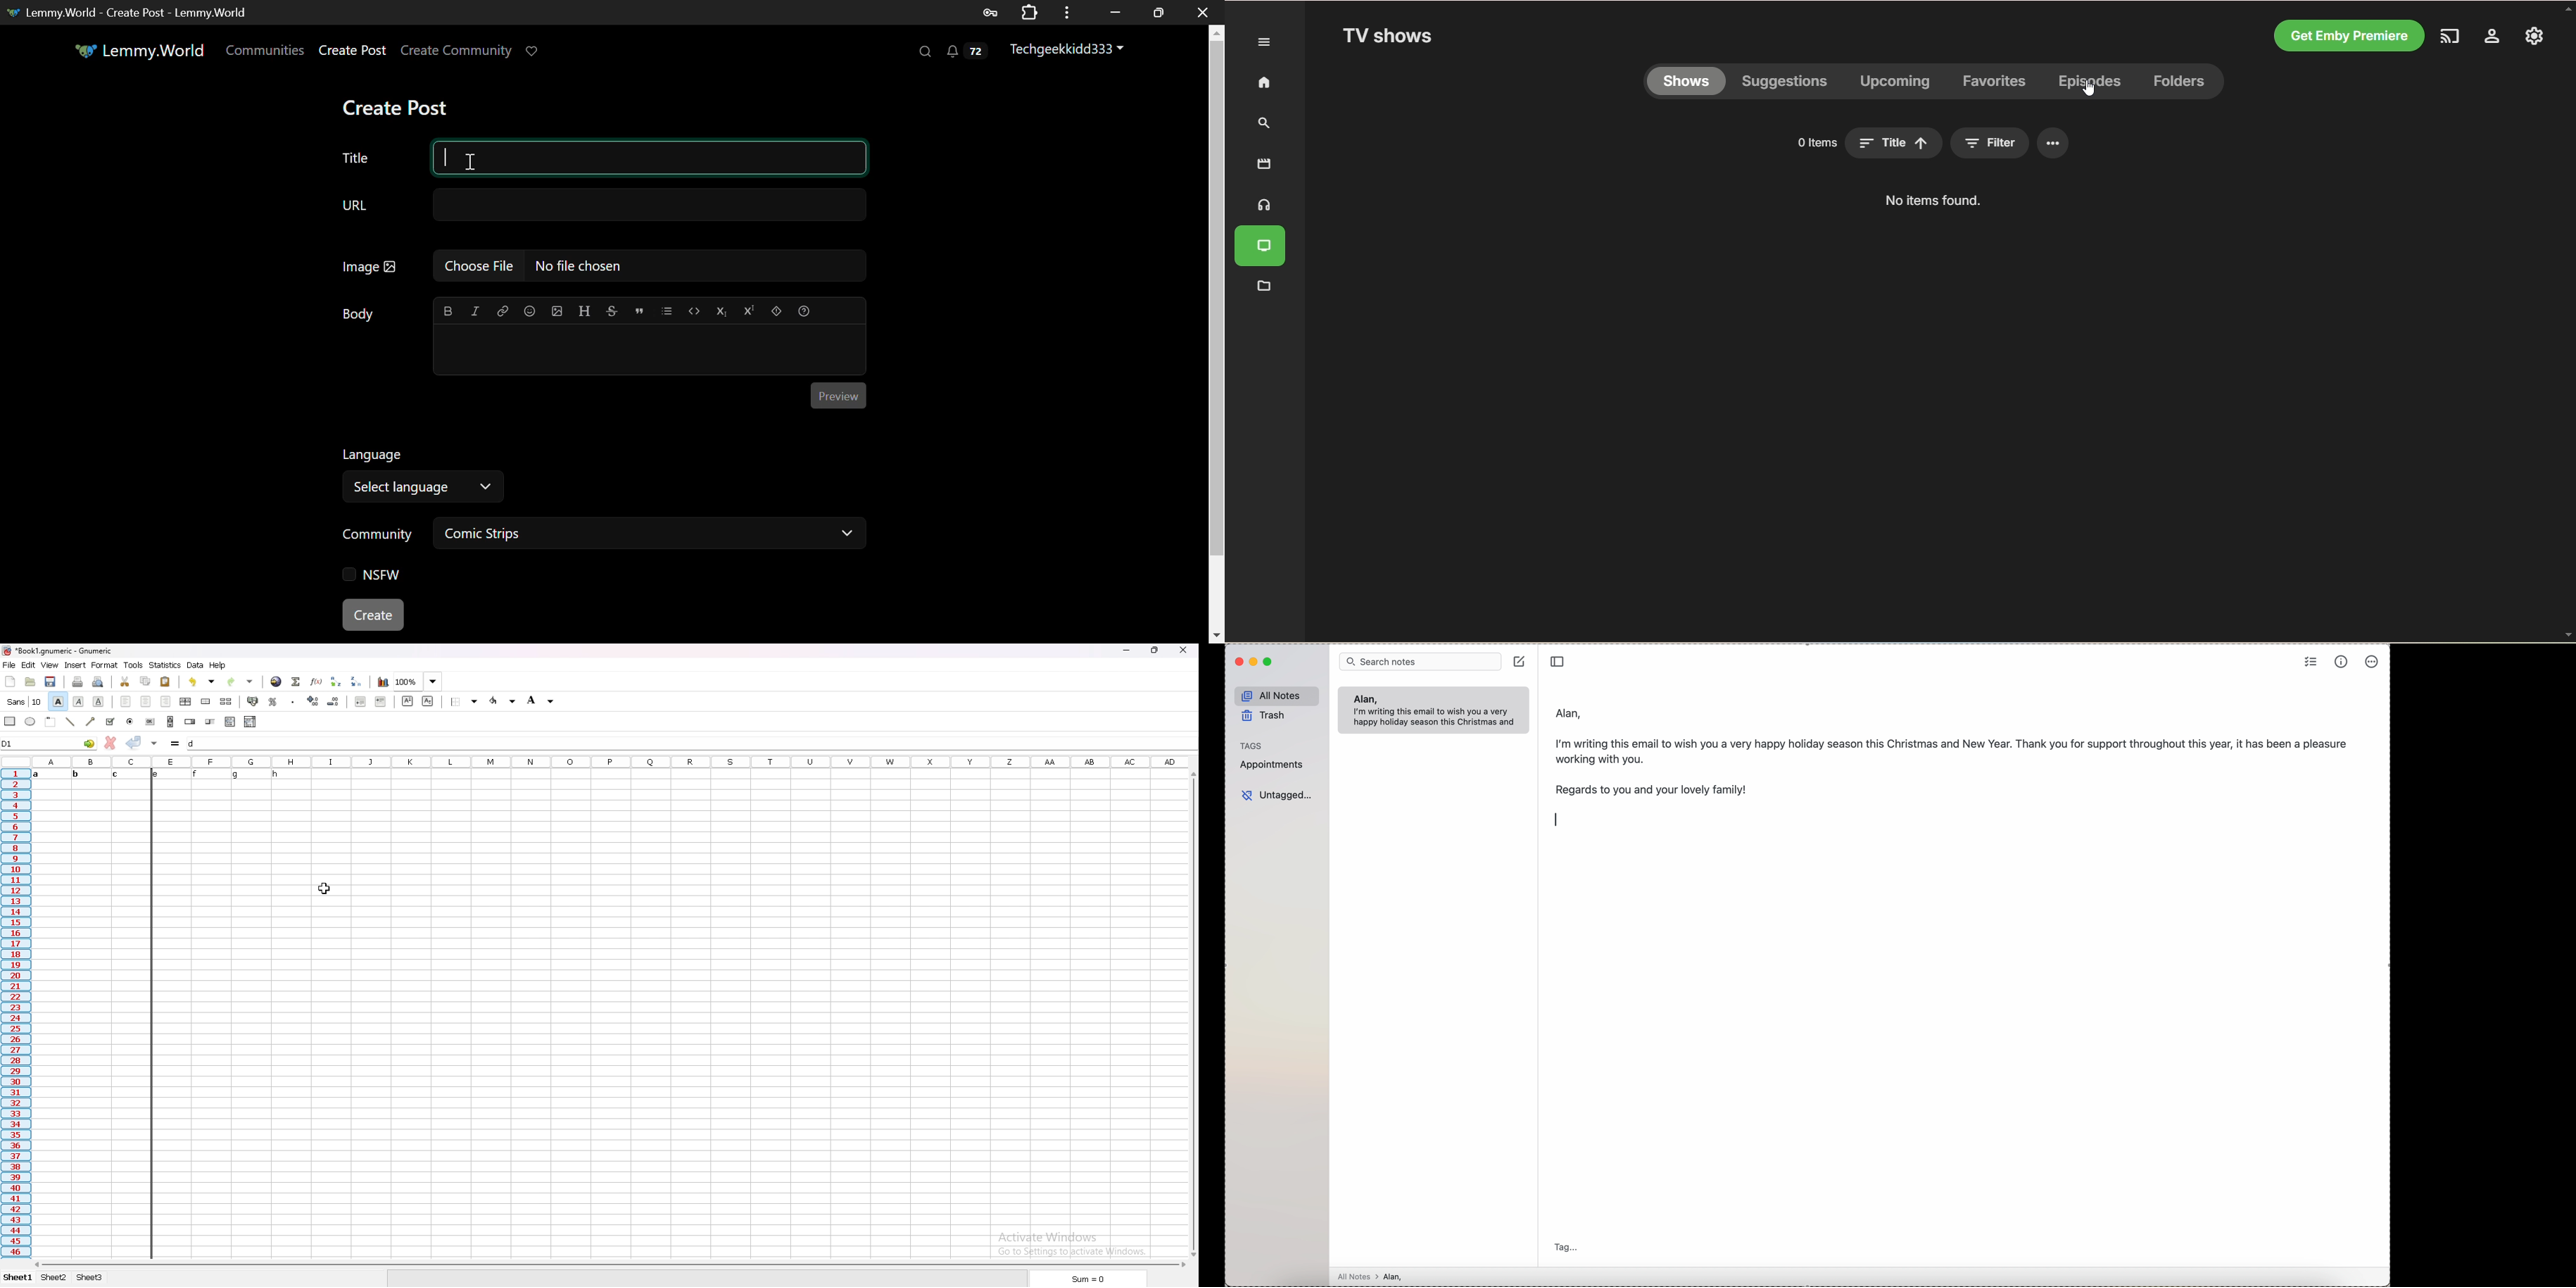 Image resolution: width=2576 pixels, height=1288 pixels. I want to click on decrease indent, so click(361, 701).